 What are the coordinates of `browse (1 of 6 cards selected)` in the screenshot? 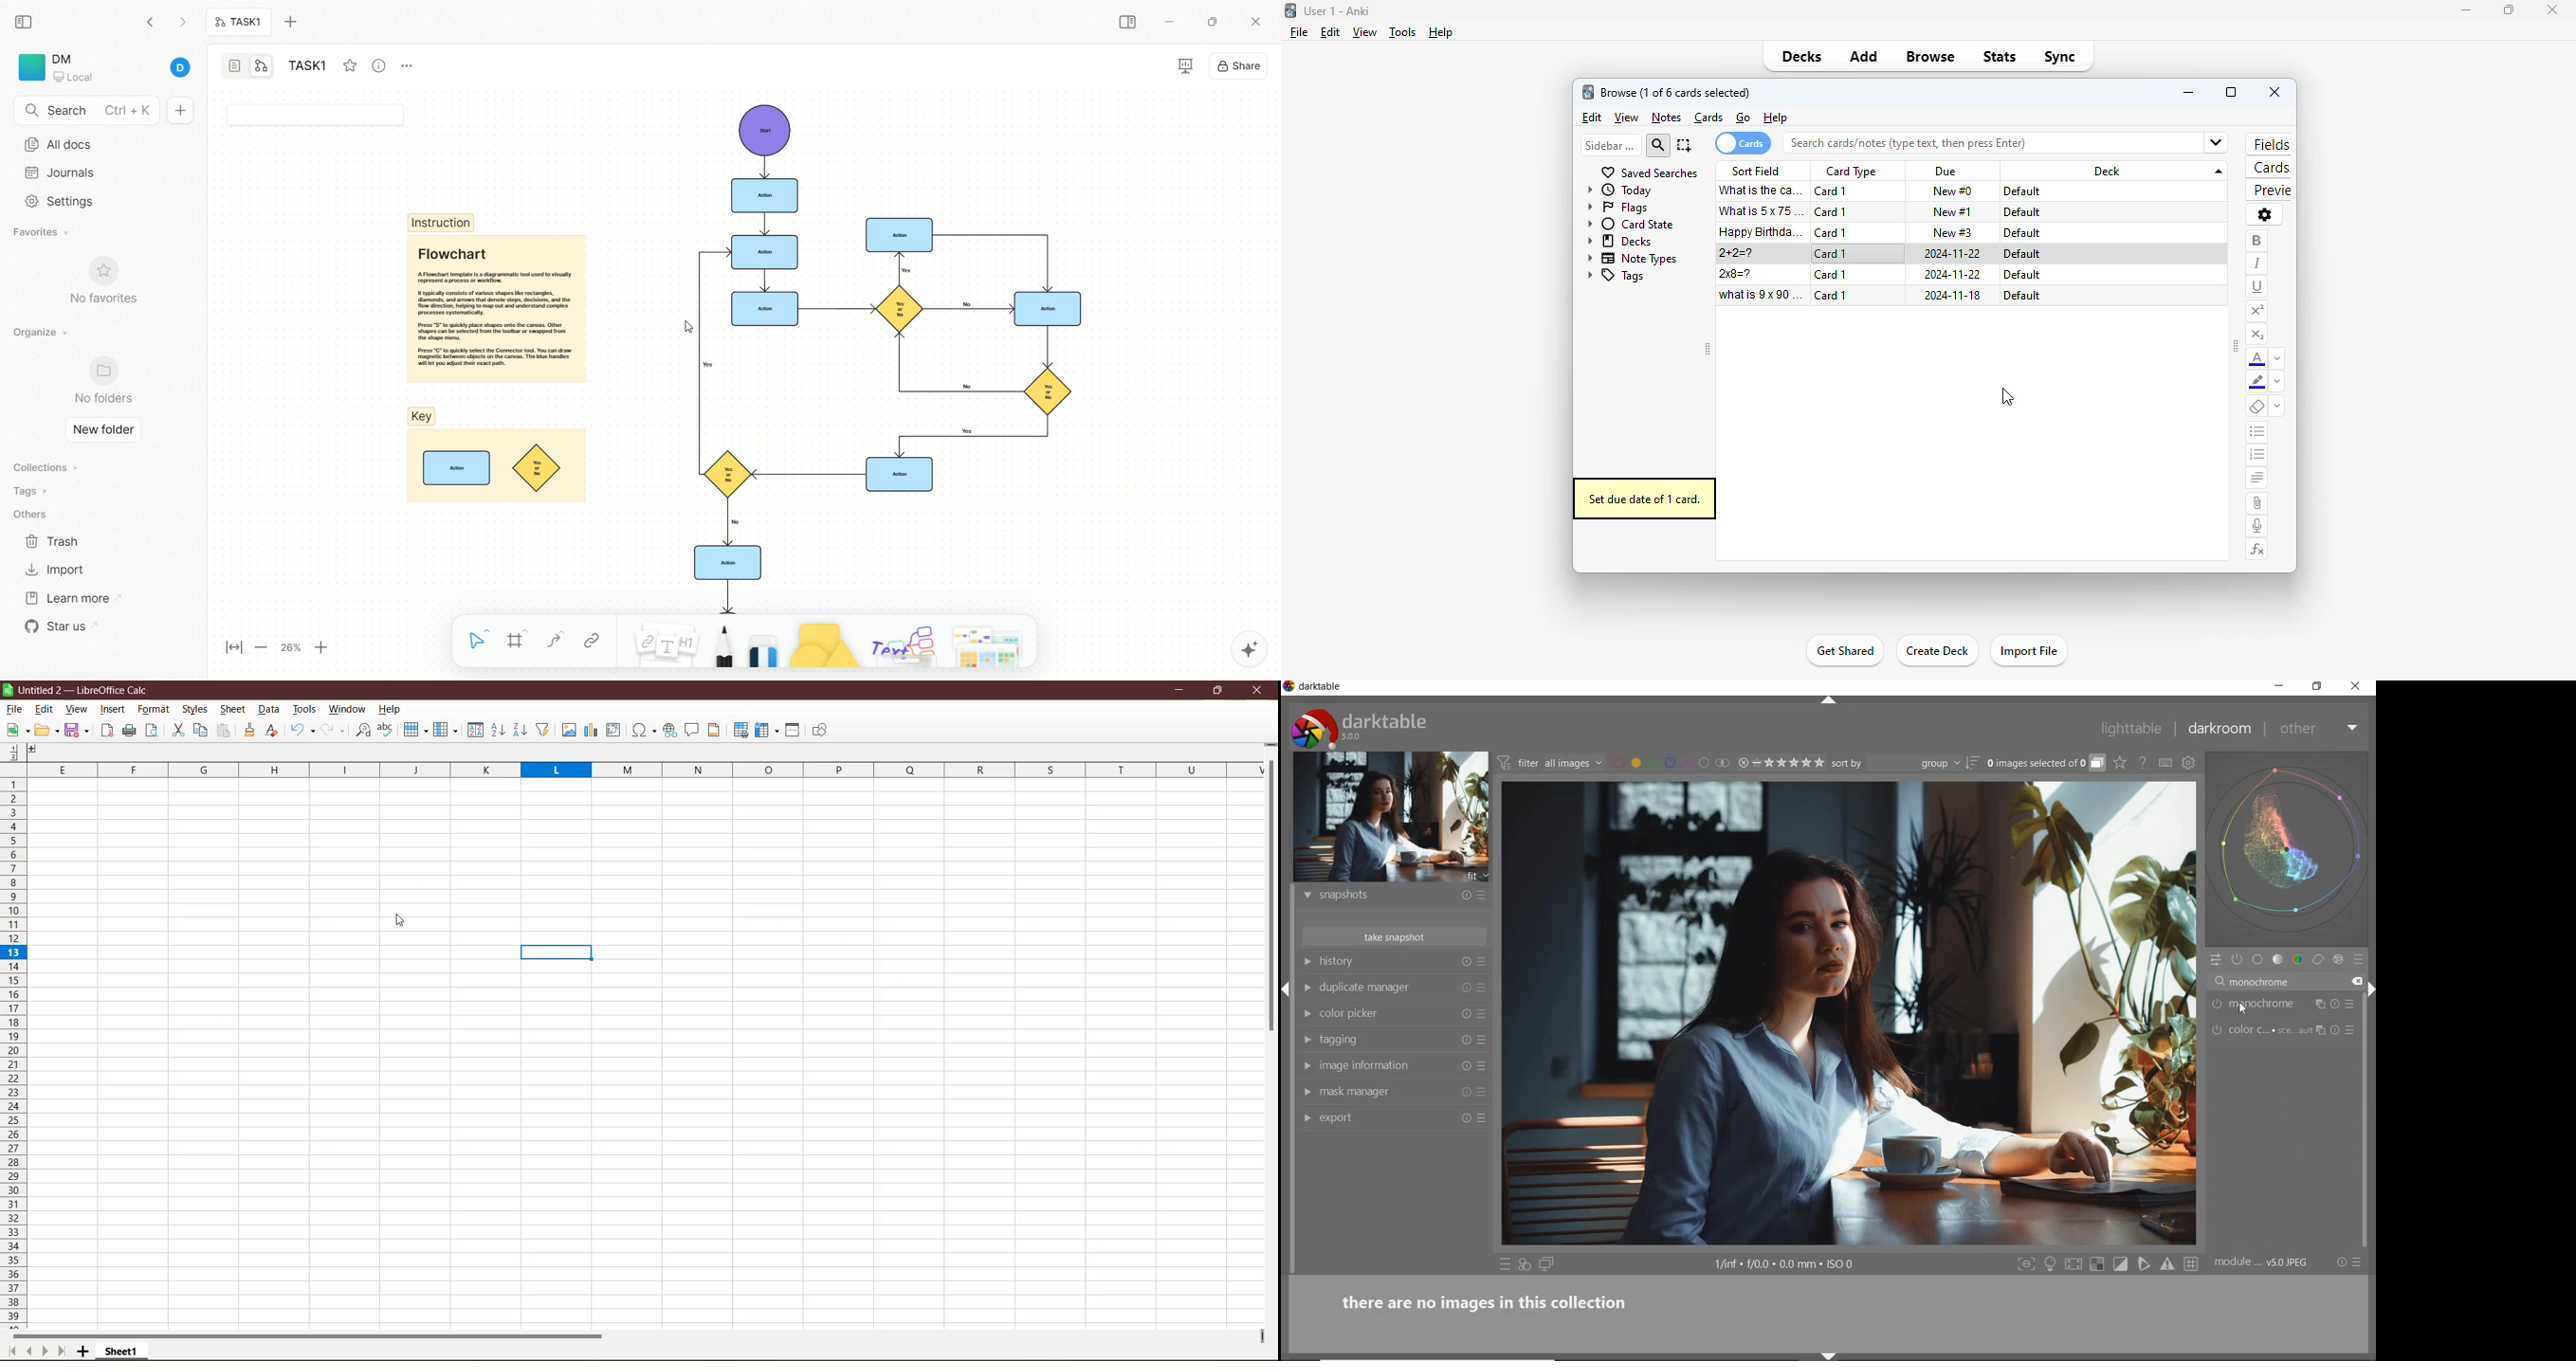 It's located at (1676, 92).